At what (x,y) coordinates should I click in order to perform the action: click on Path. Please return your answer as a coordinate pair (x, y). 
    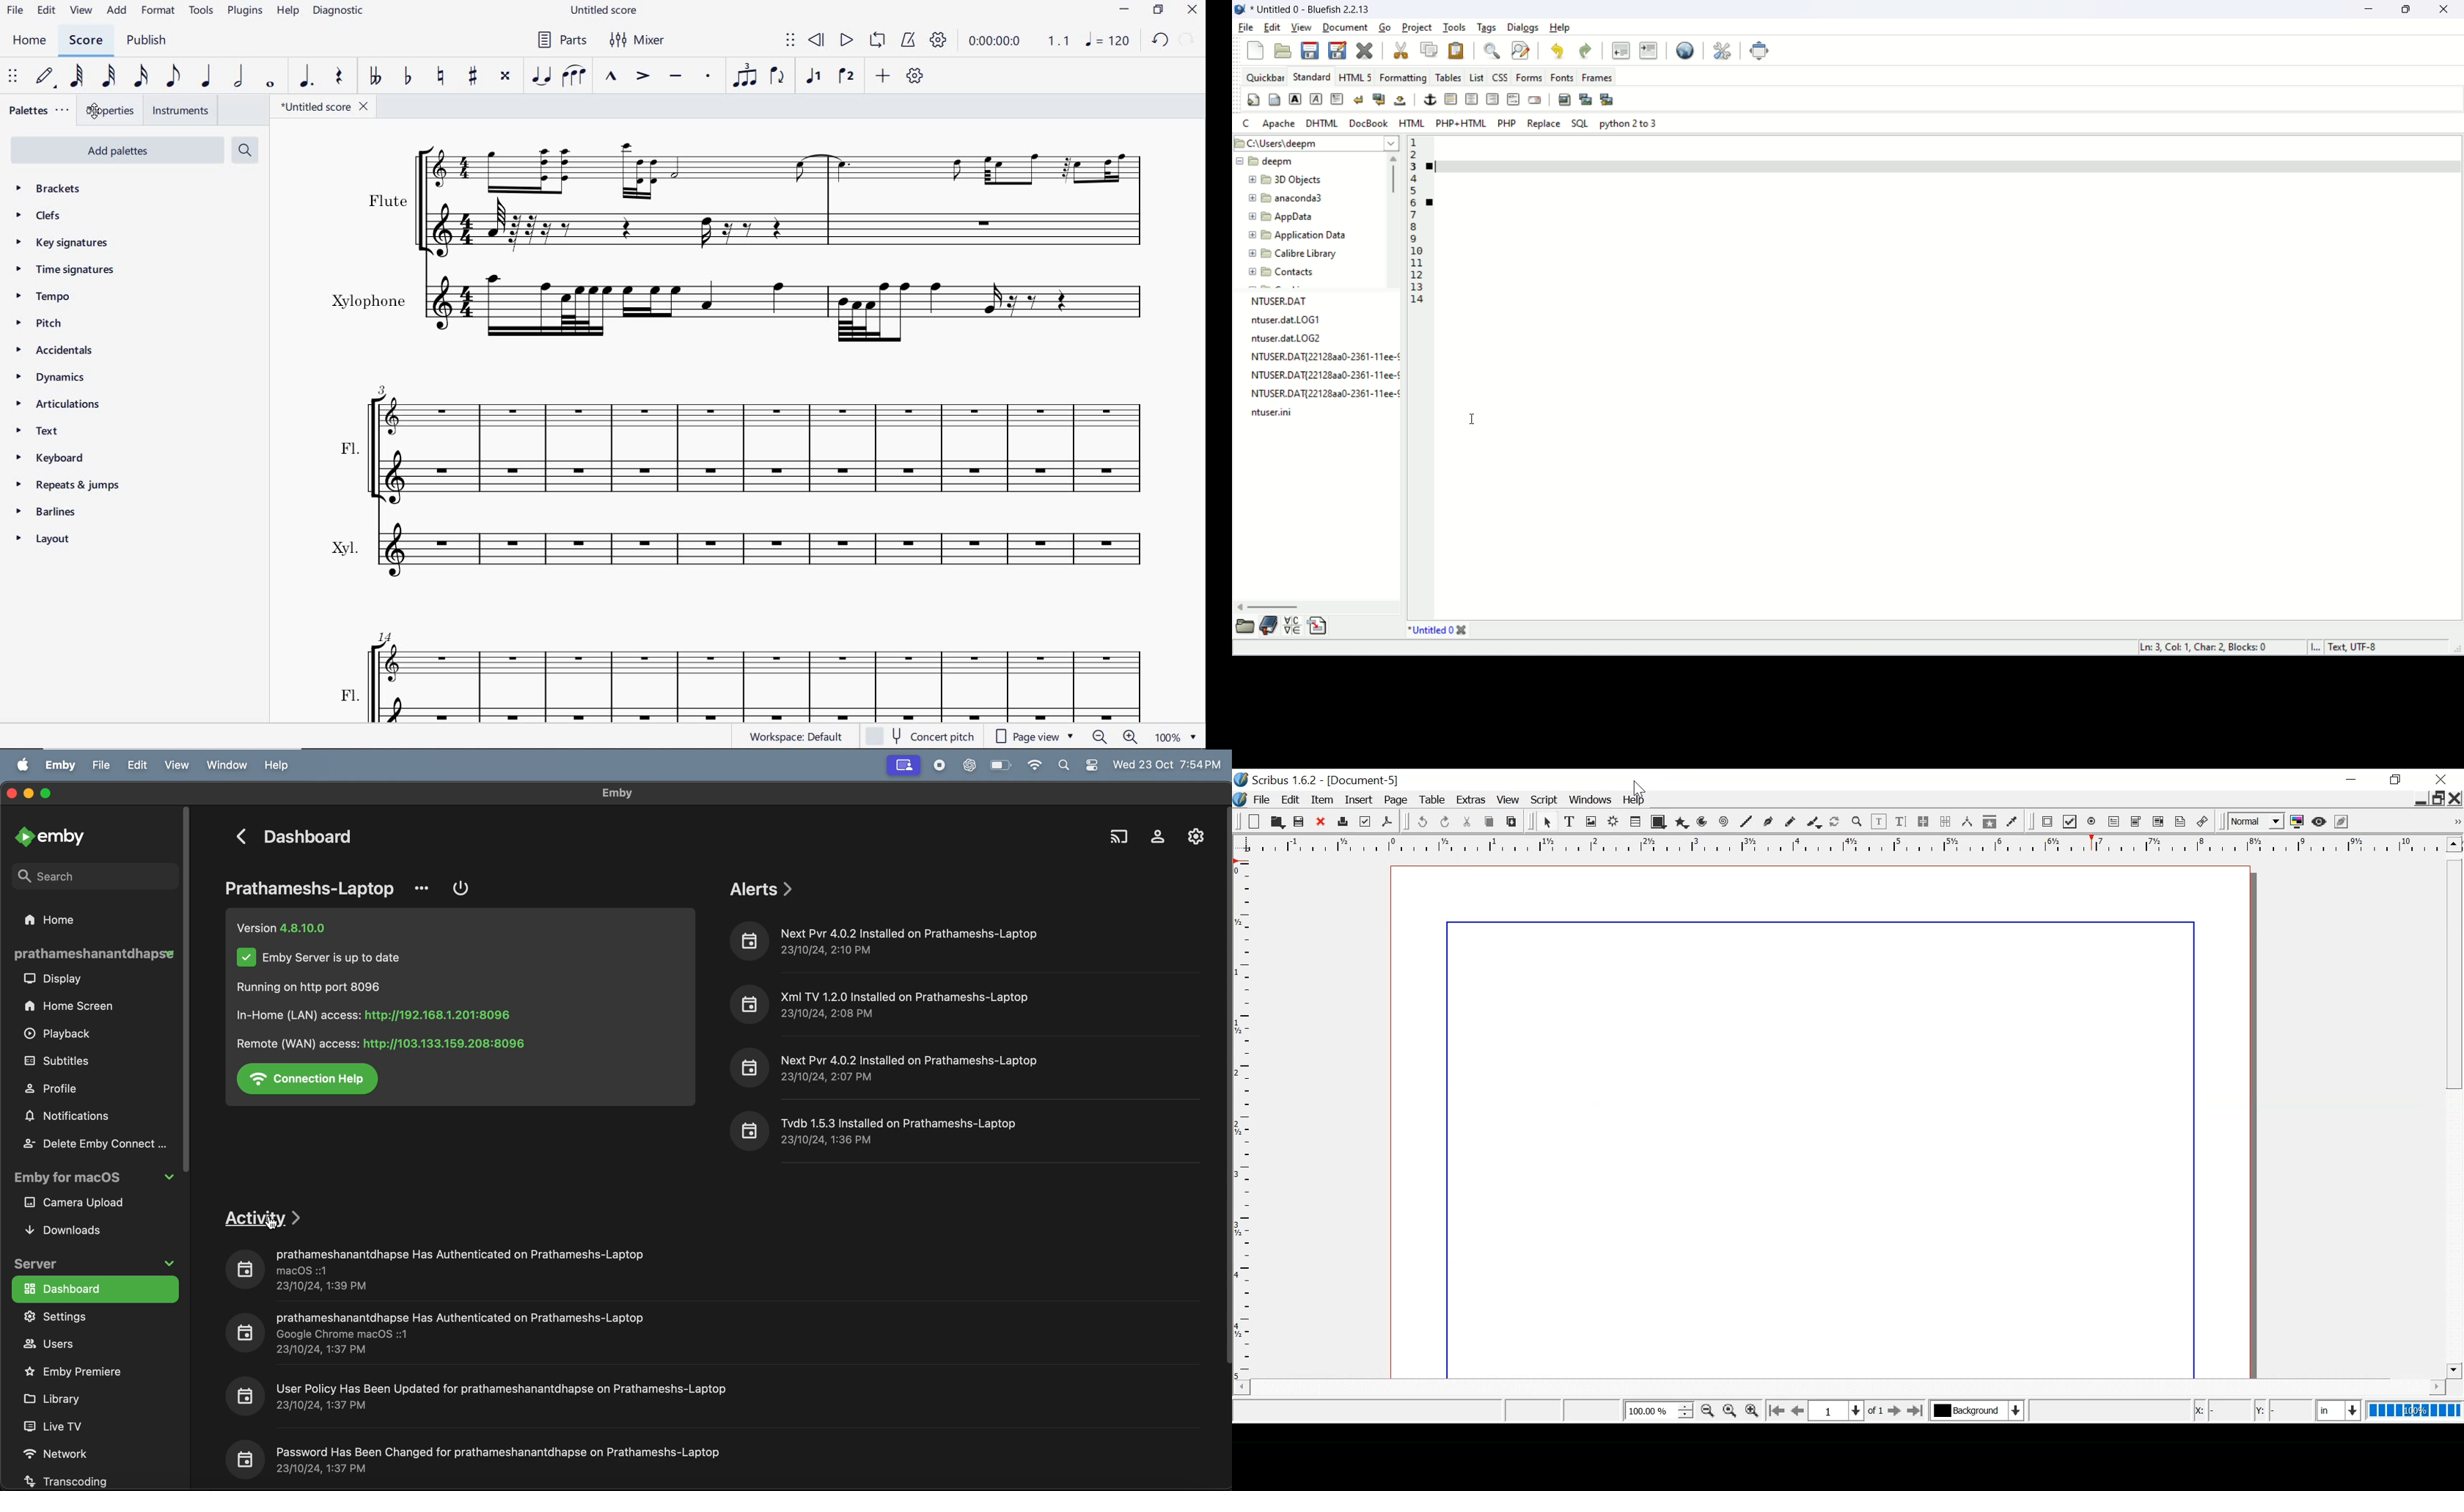
    Looking at the image, I should click on (1317, 142).